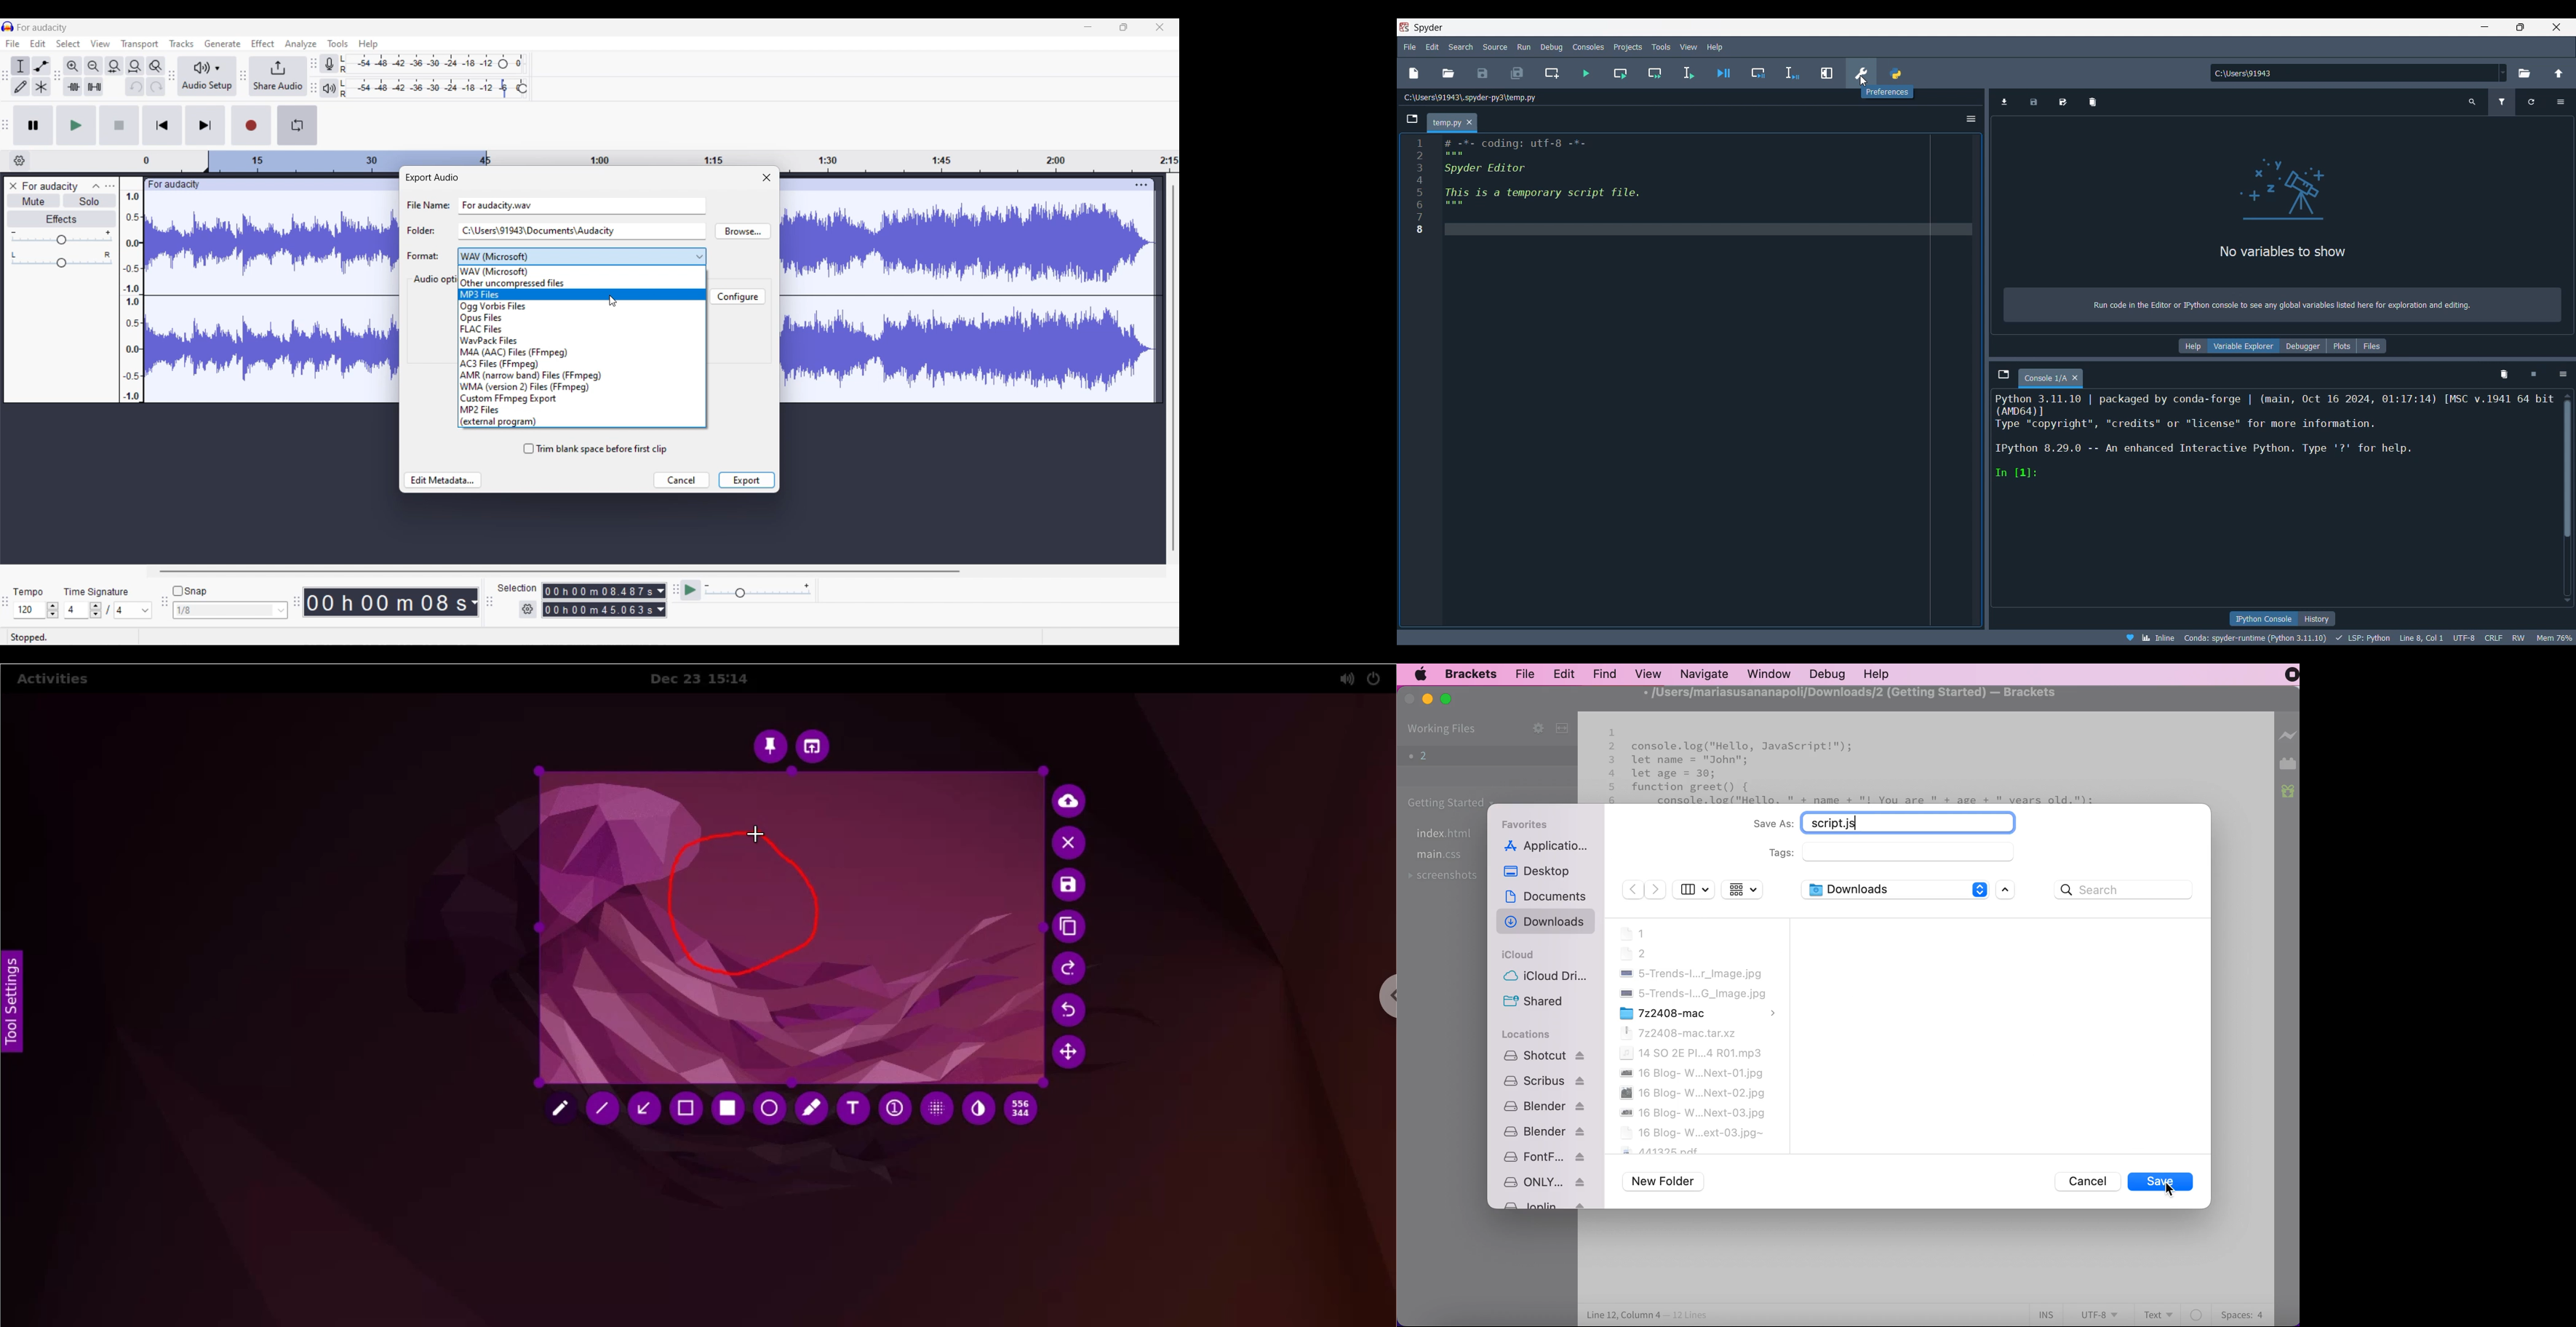 The width and height of the screenshot is (2576, 1344). I want to click on New file, so click(1414, 73).